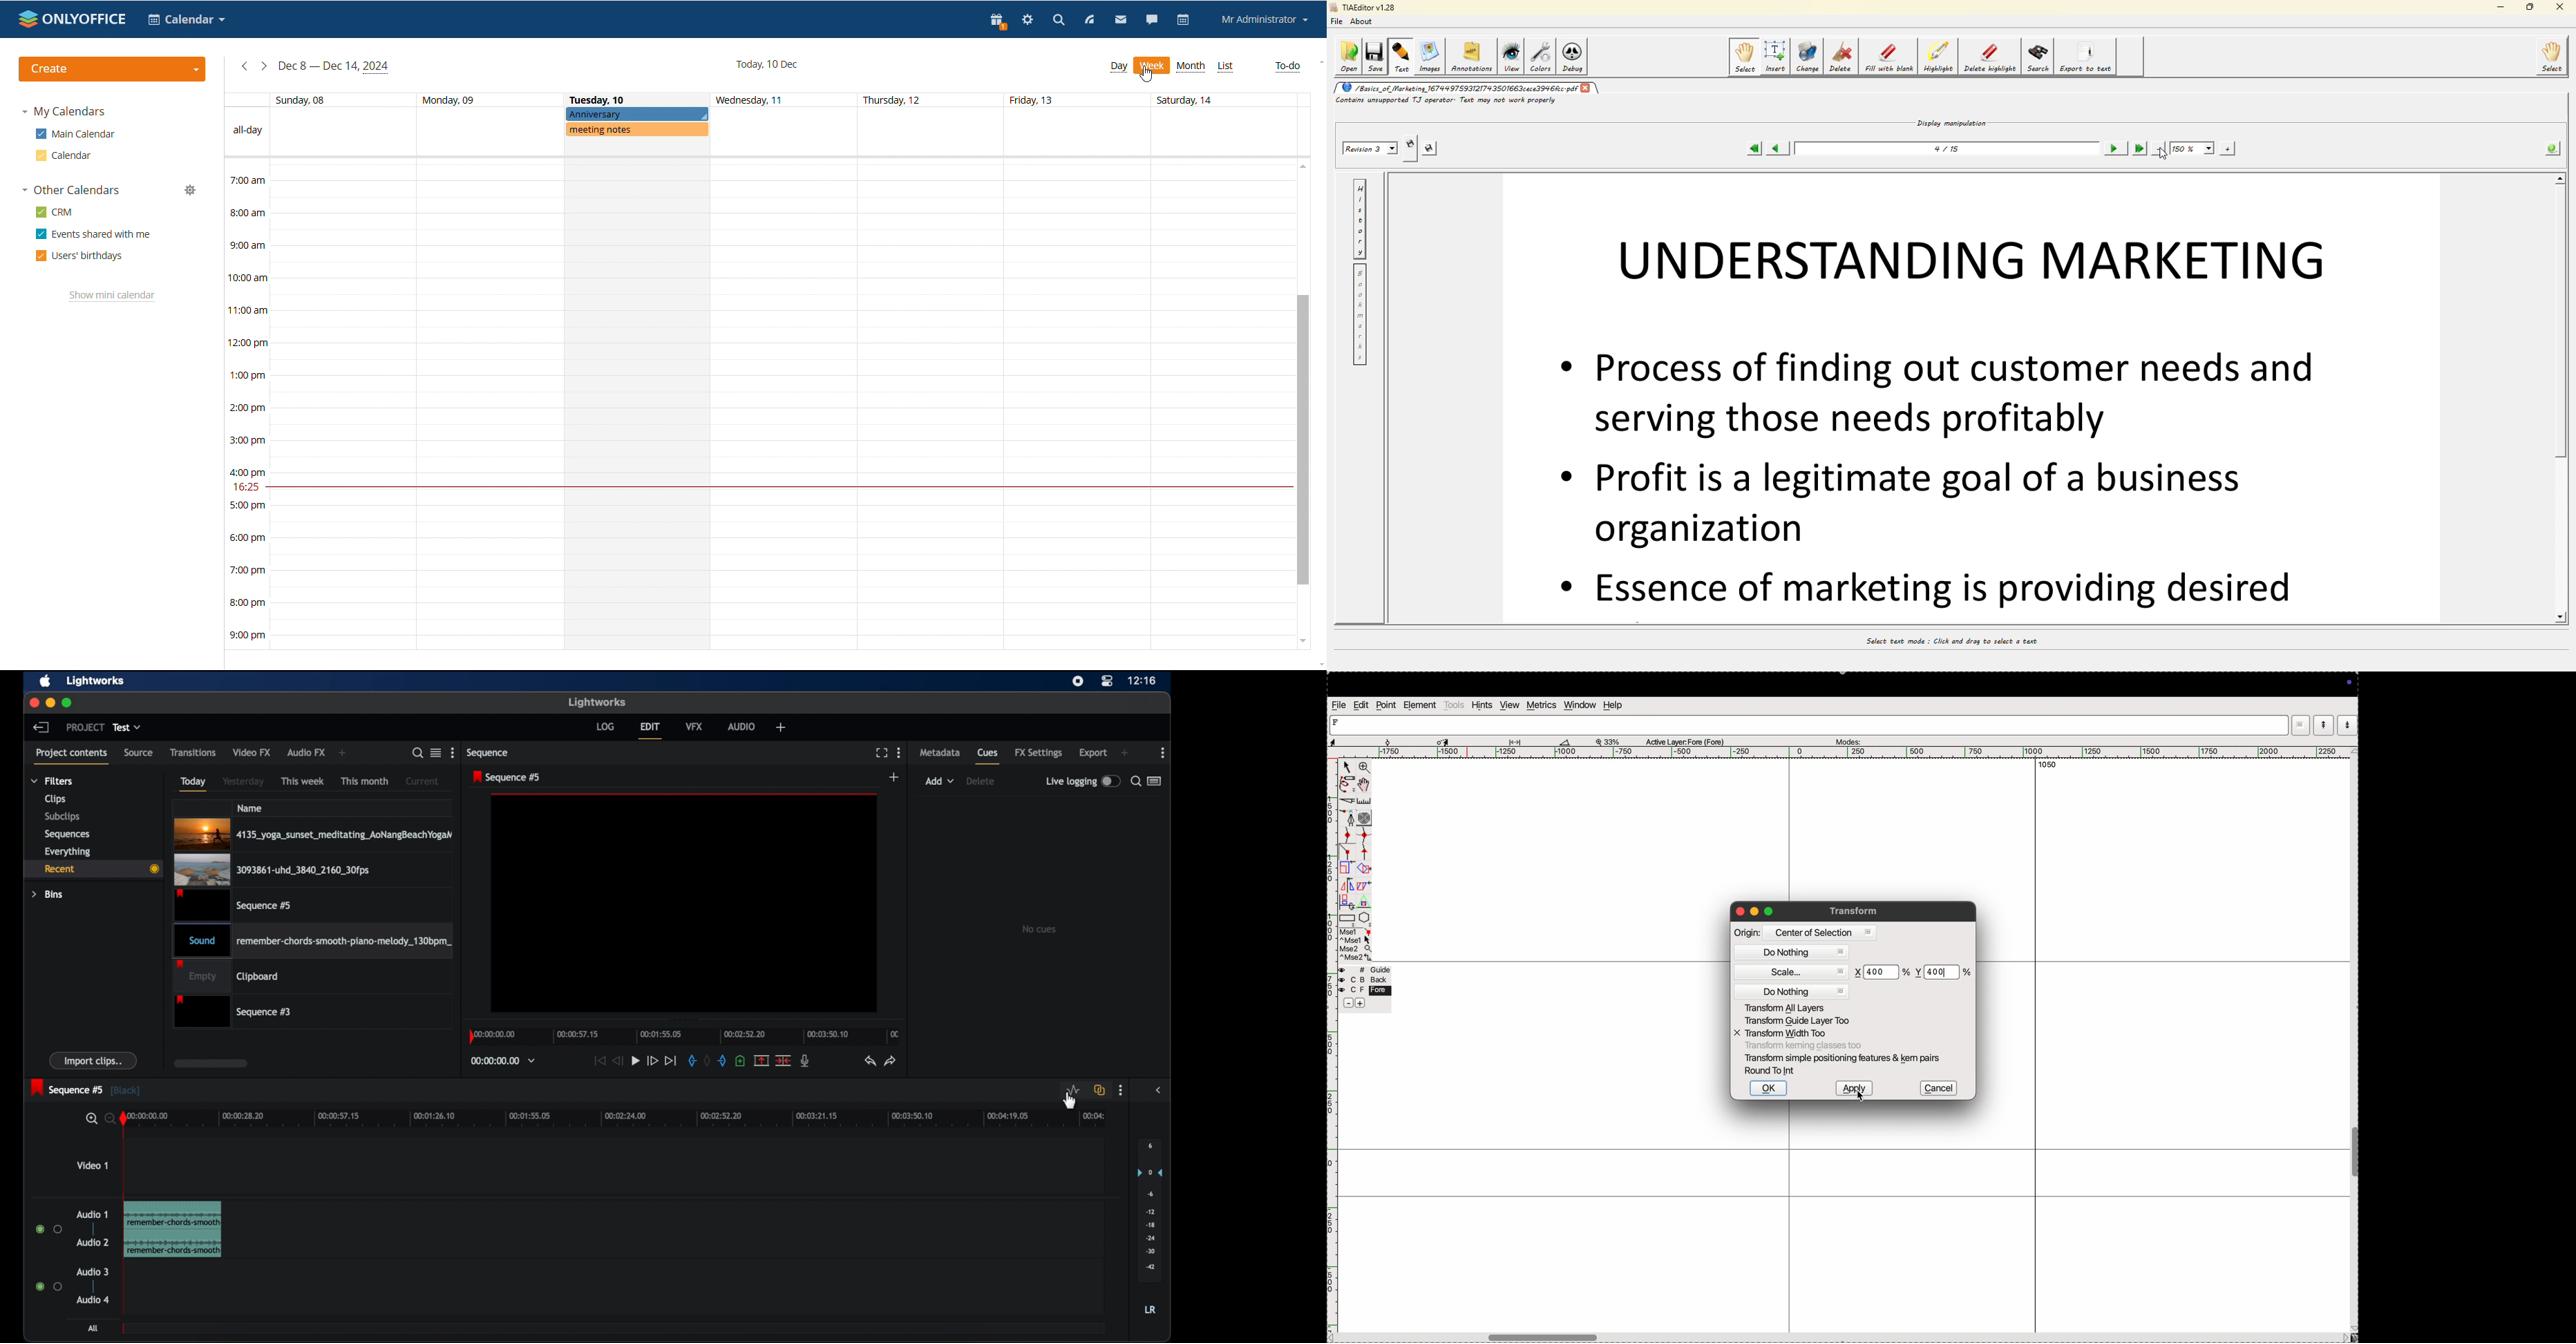  Describe the element at coordinates (1318, 64) in the screenshot. I see `scroll up` at that location.